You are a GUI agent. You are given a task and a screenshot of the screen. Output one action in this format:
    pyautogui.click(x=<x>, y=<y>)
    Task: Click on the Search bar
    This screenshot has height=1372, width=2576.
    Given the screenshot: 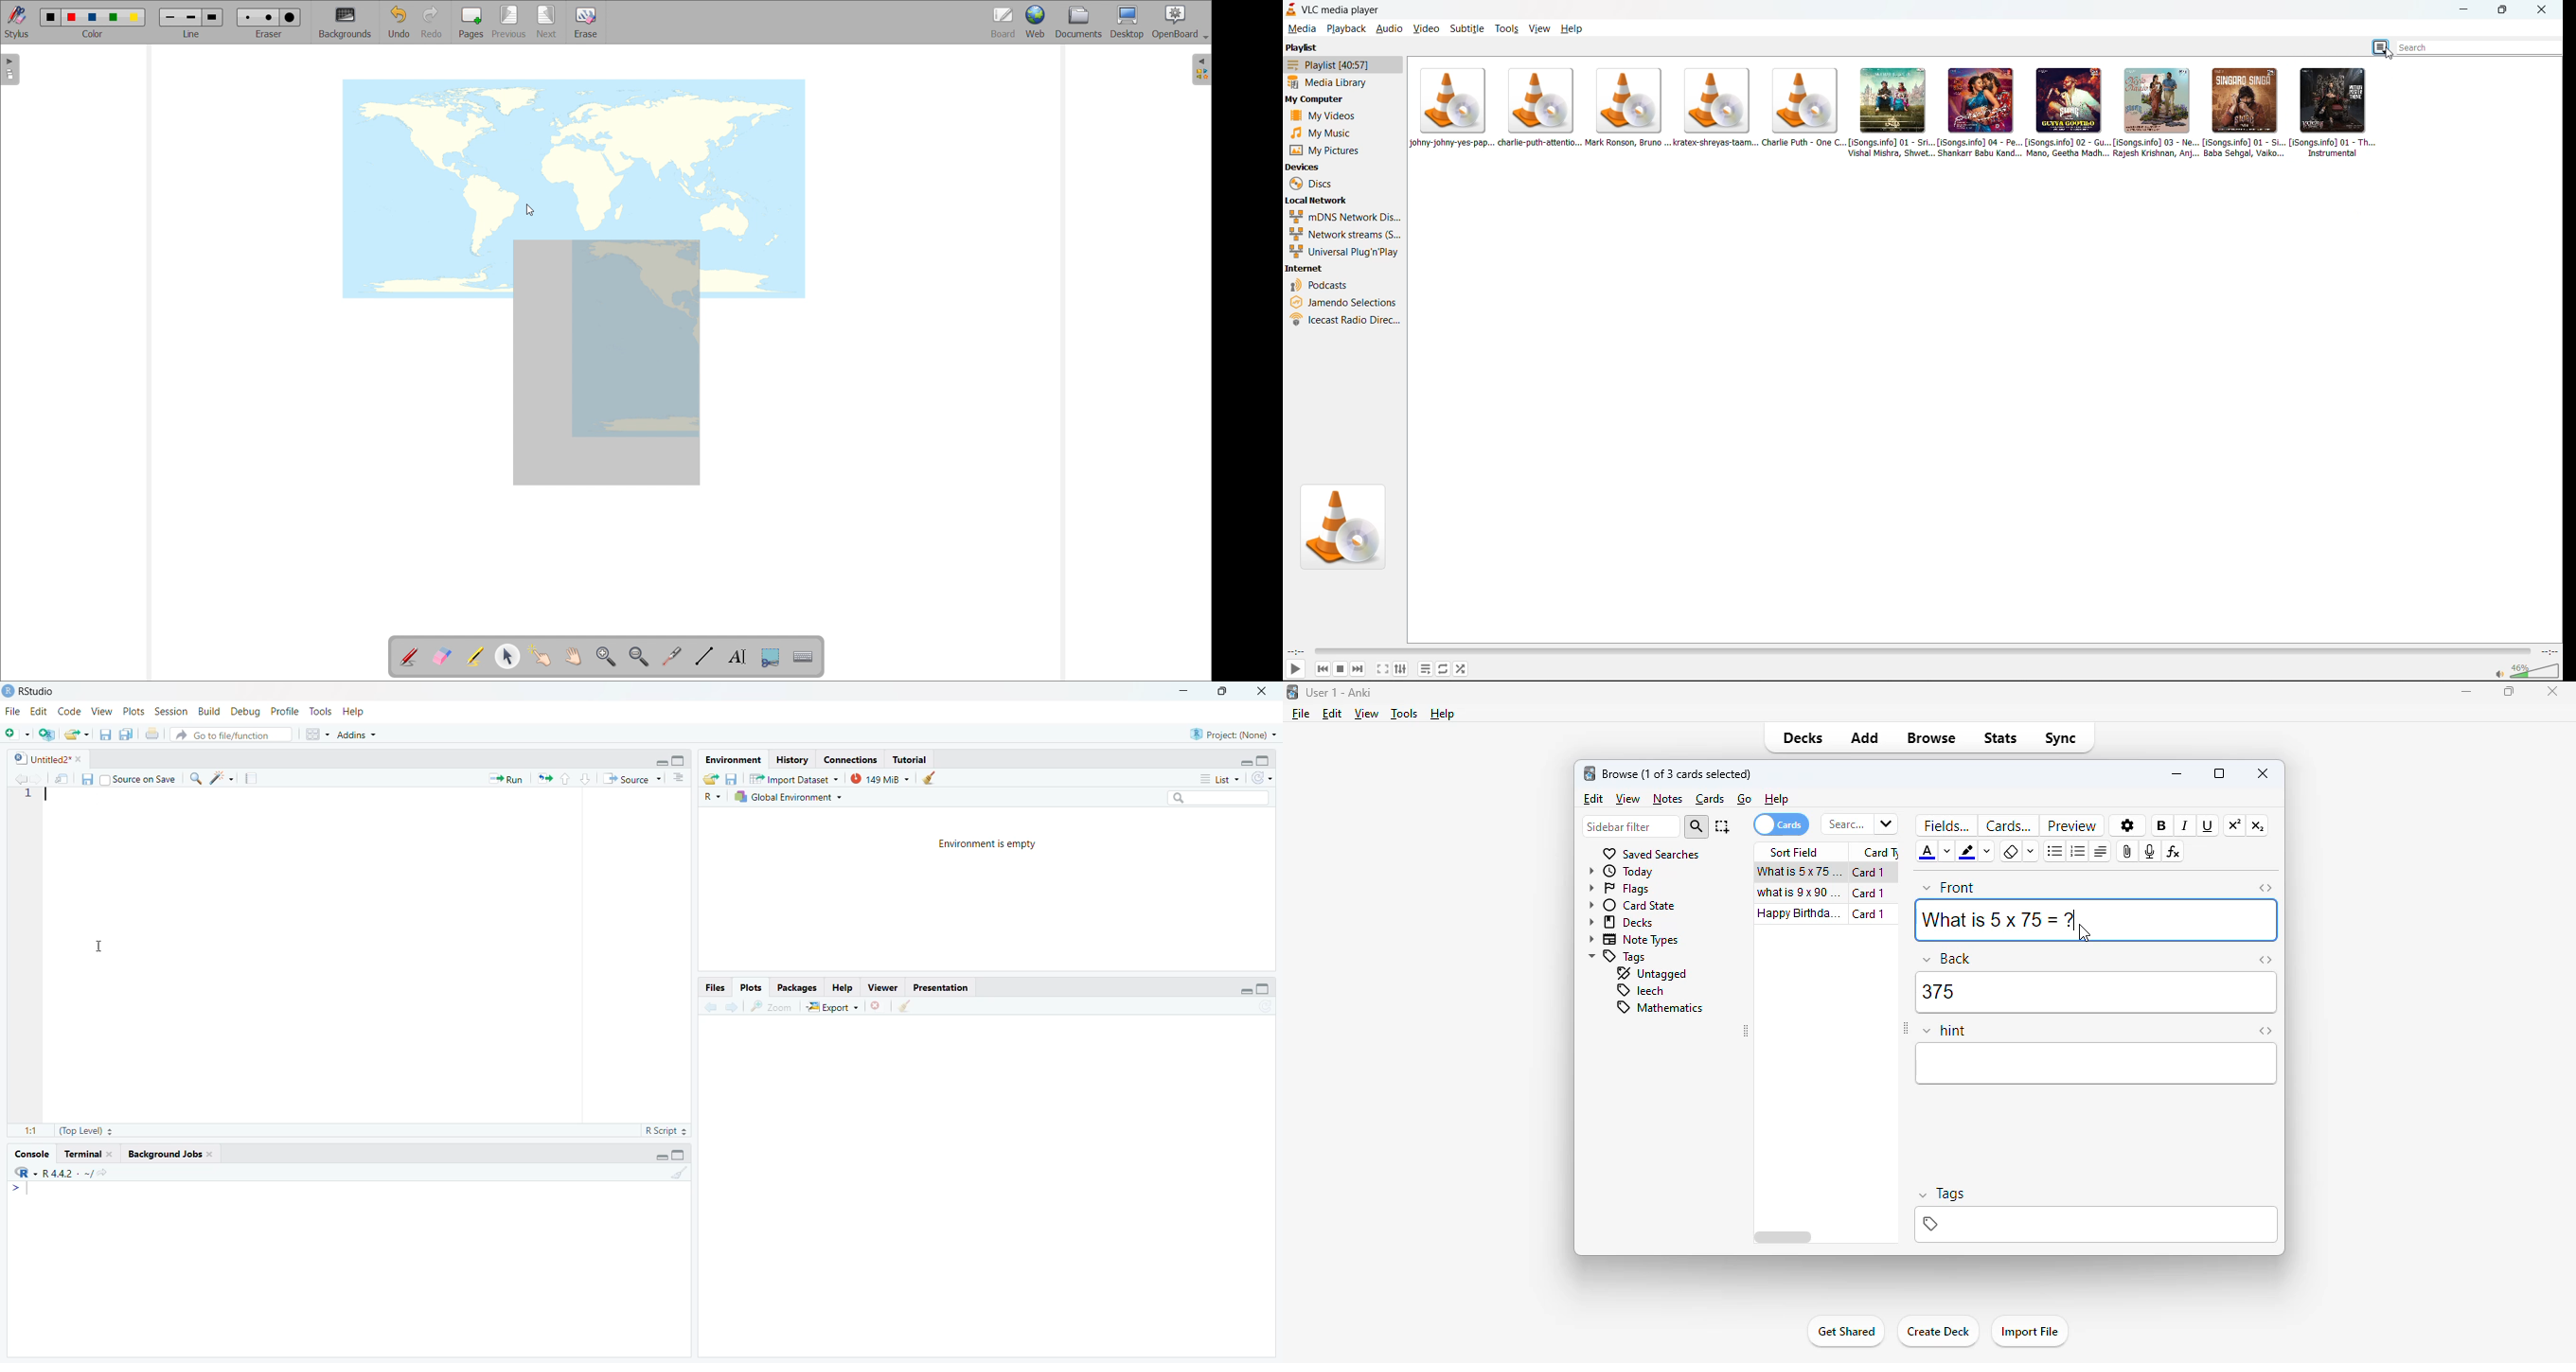 What is the action you would take?
    pyautogui.click(x=1221, y=797)
    